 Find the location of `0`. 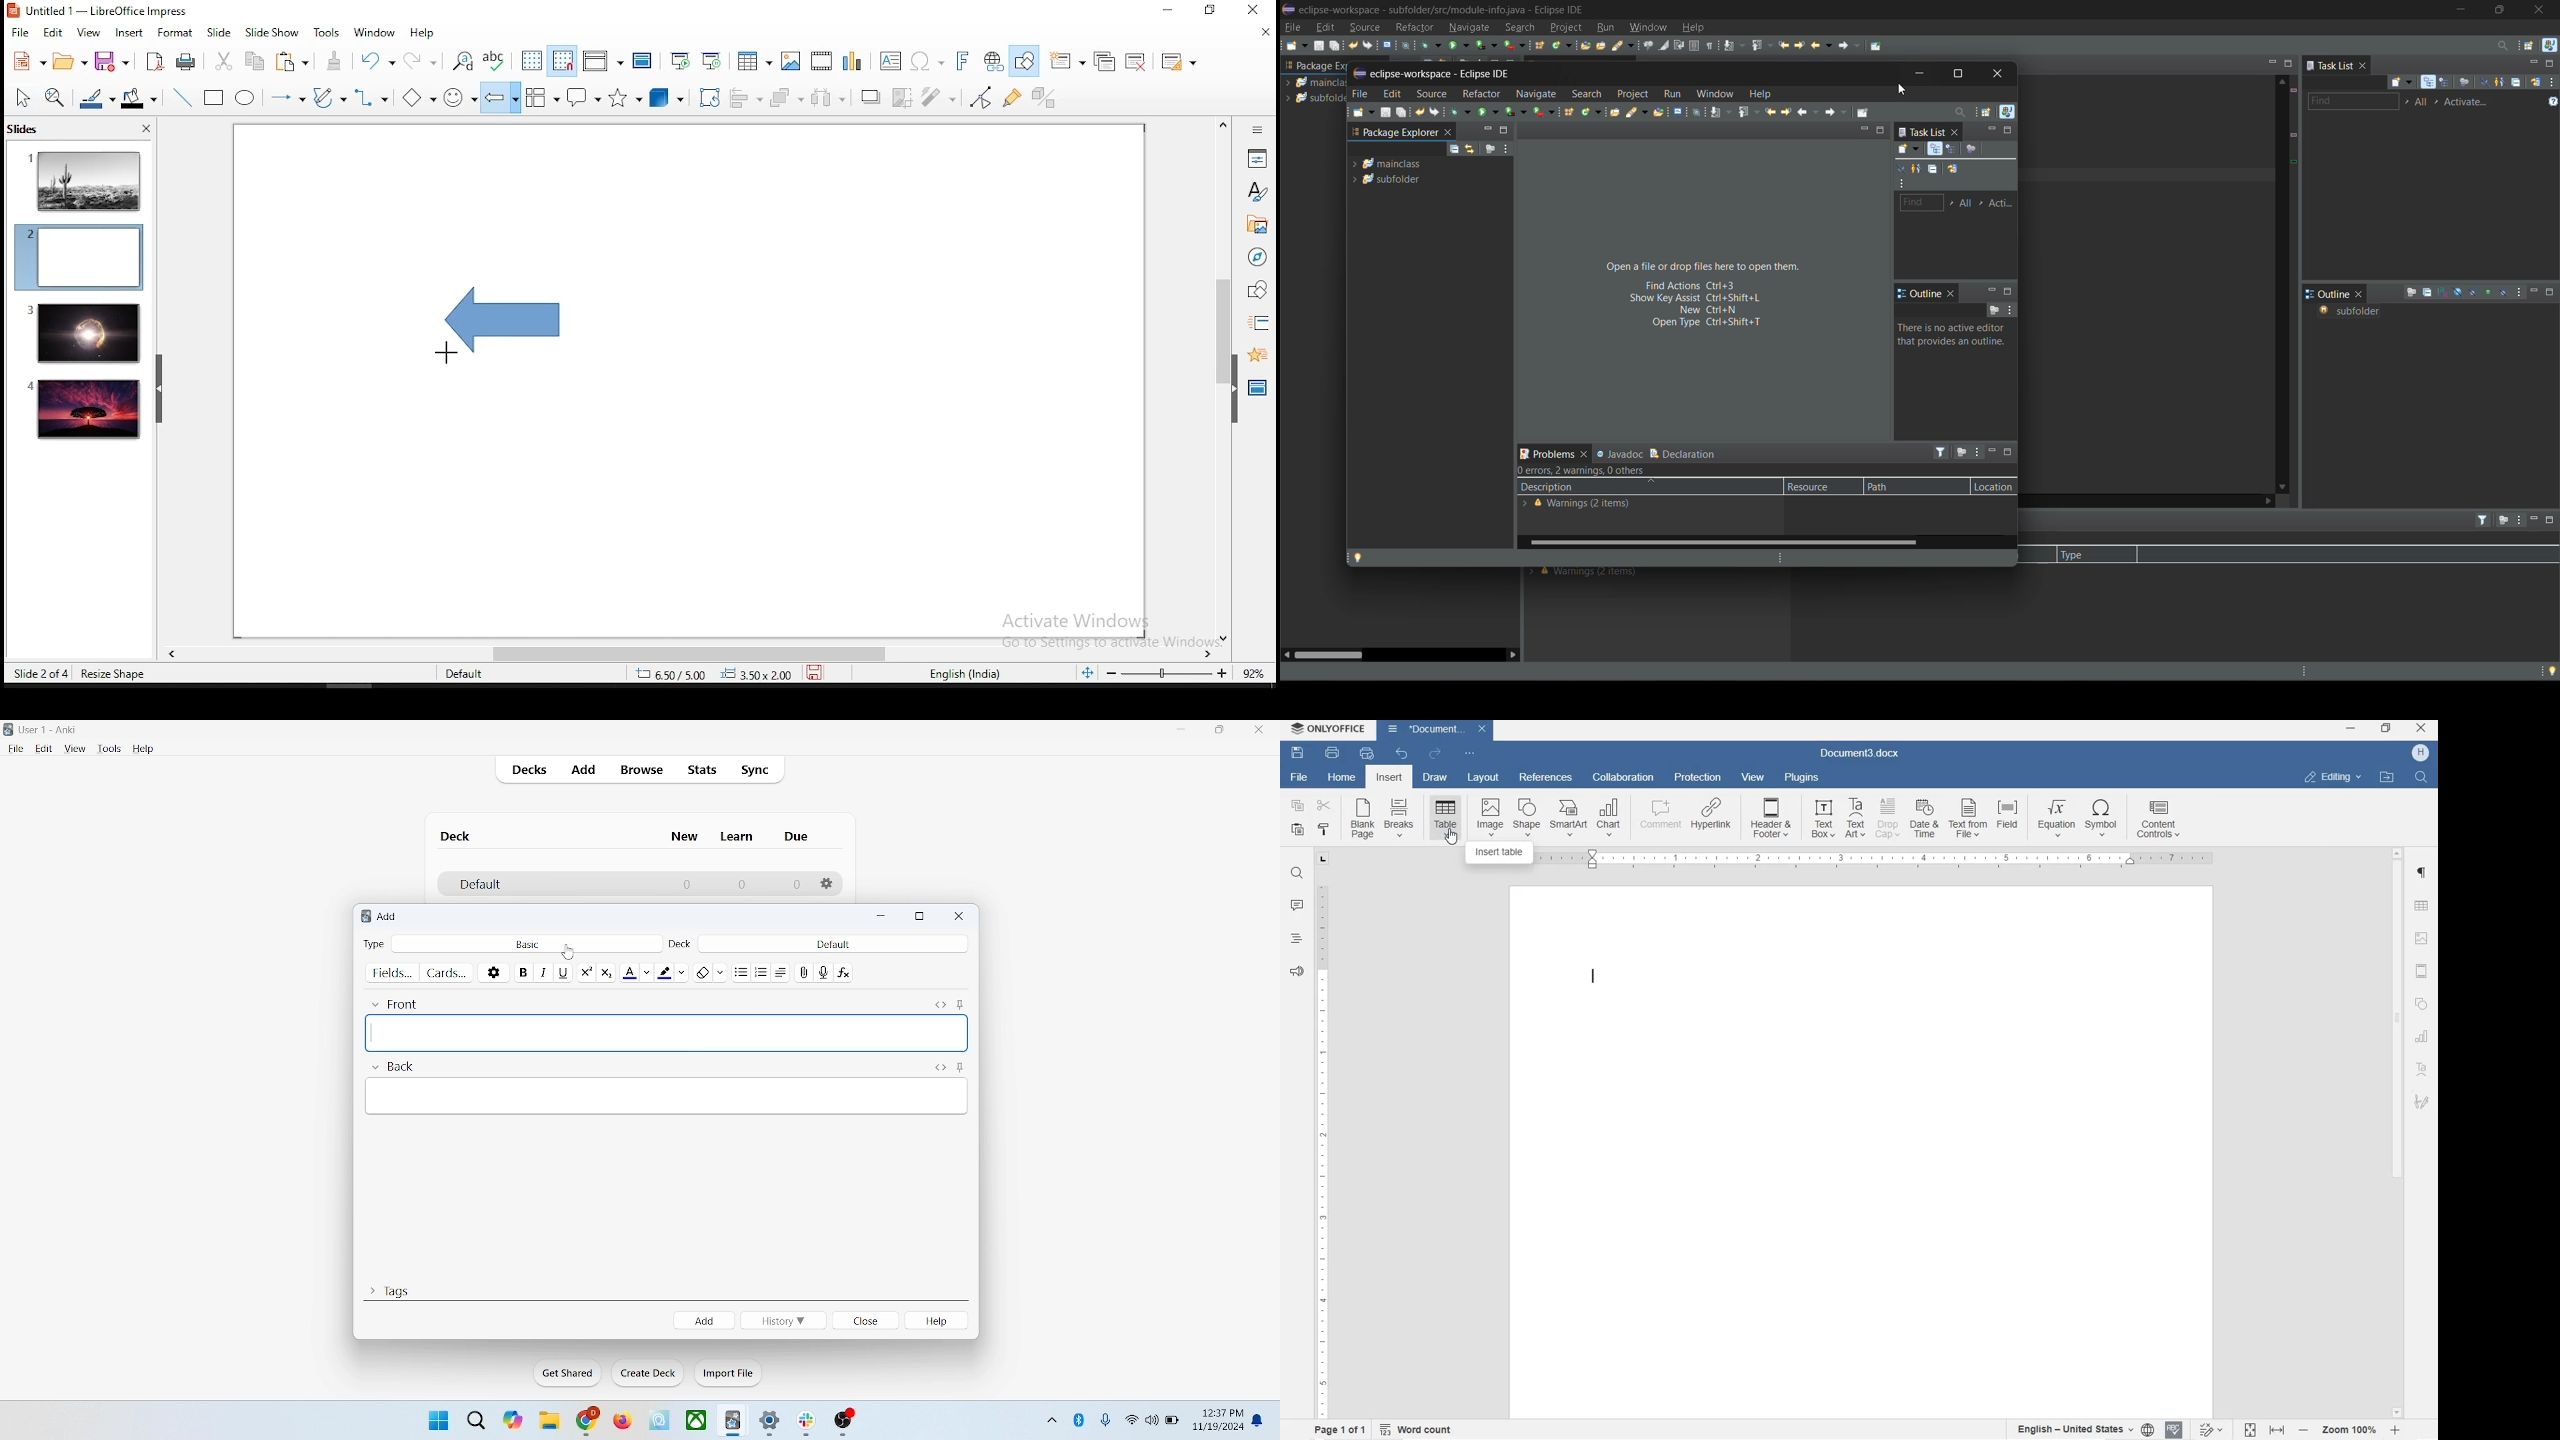

0 is located at coordinates (740, 884).